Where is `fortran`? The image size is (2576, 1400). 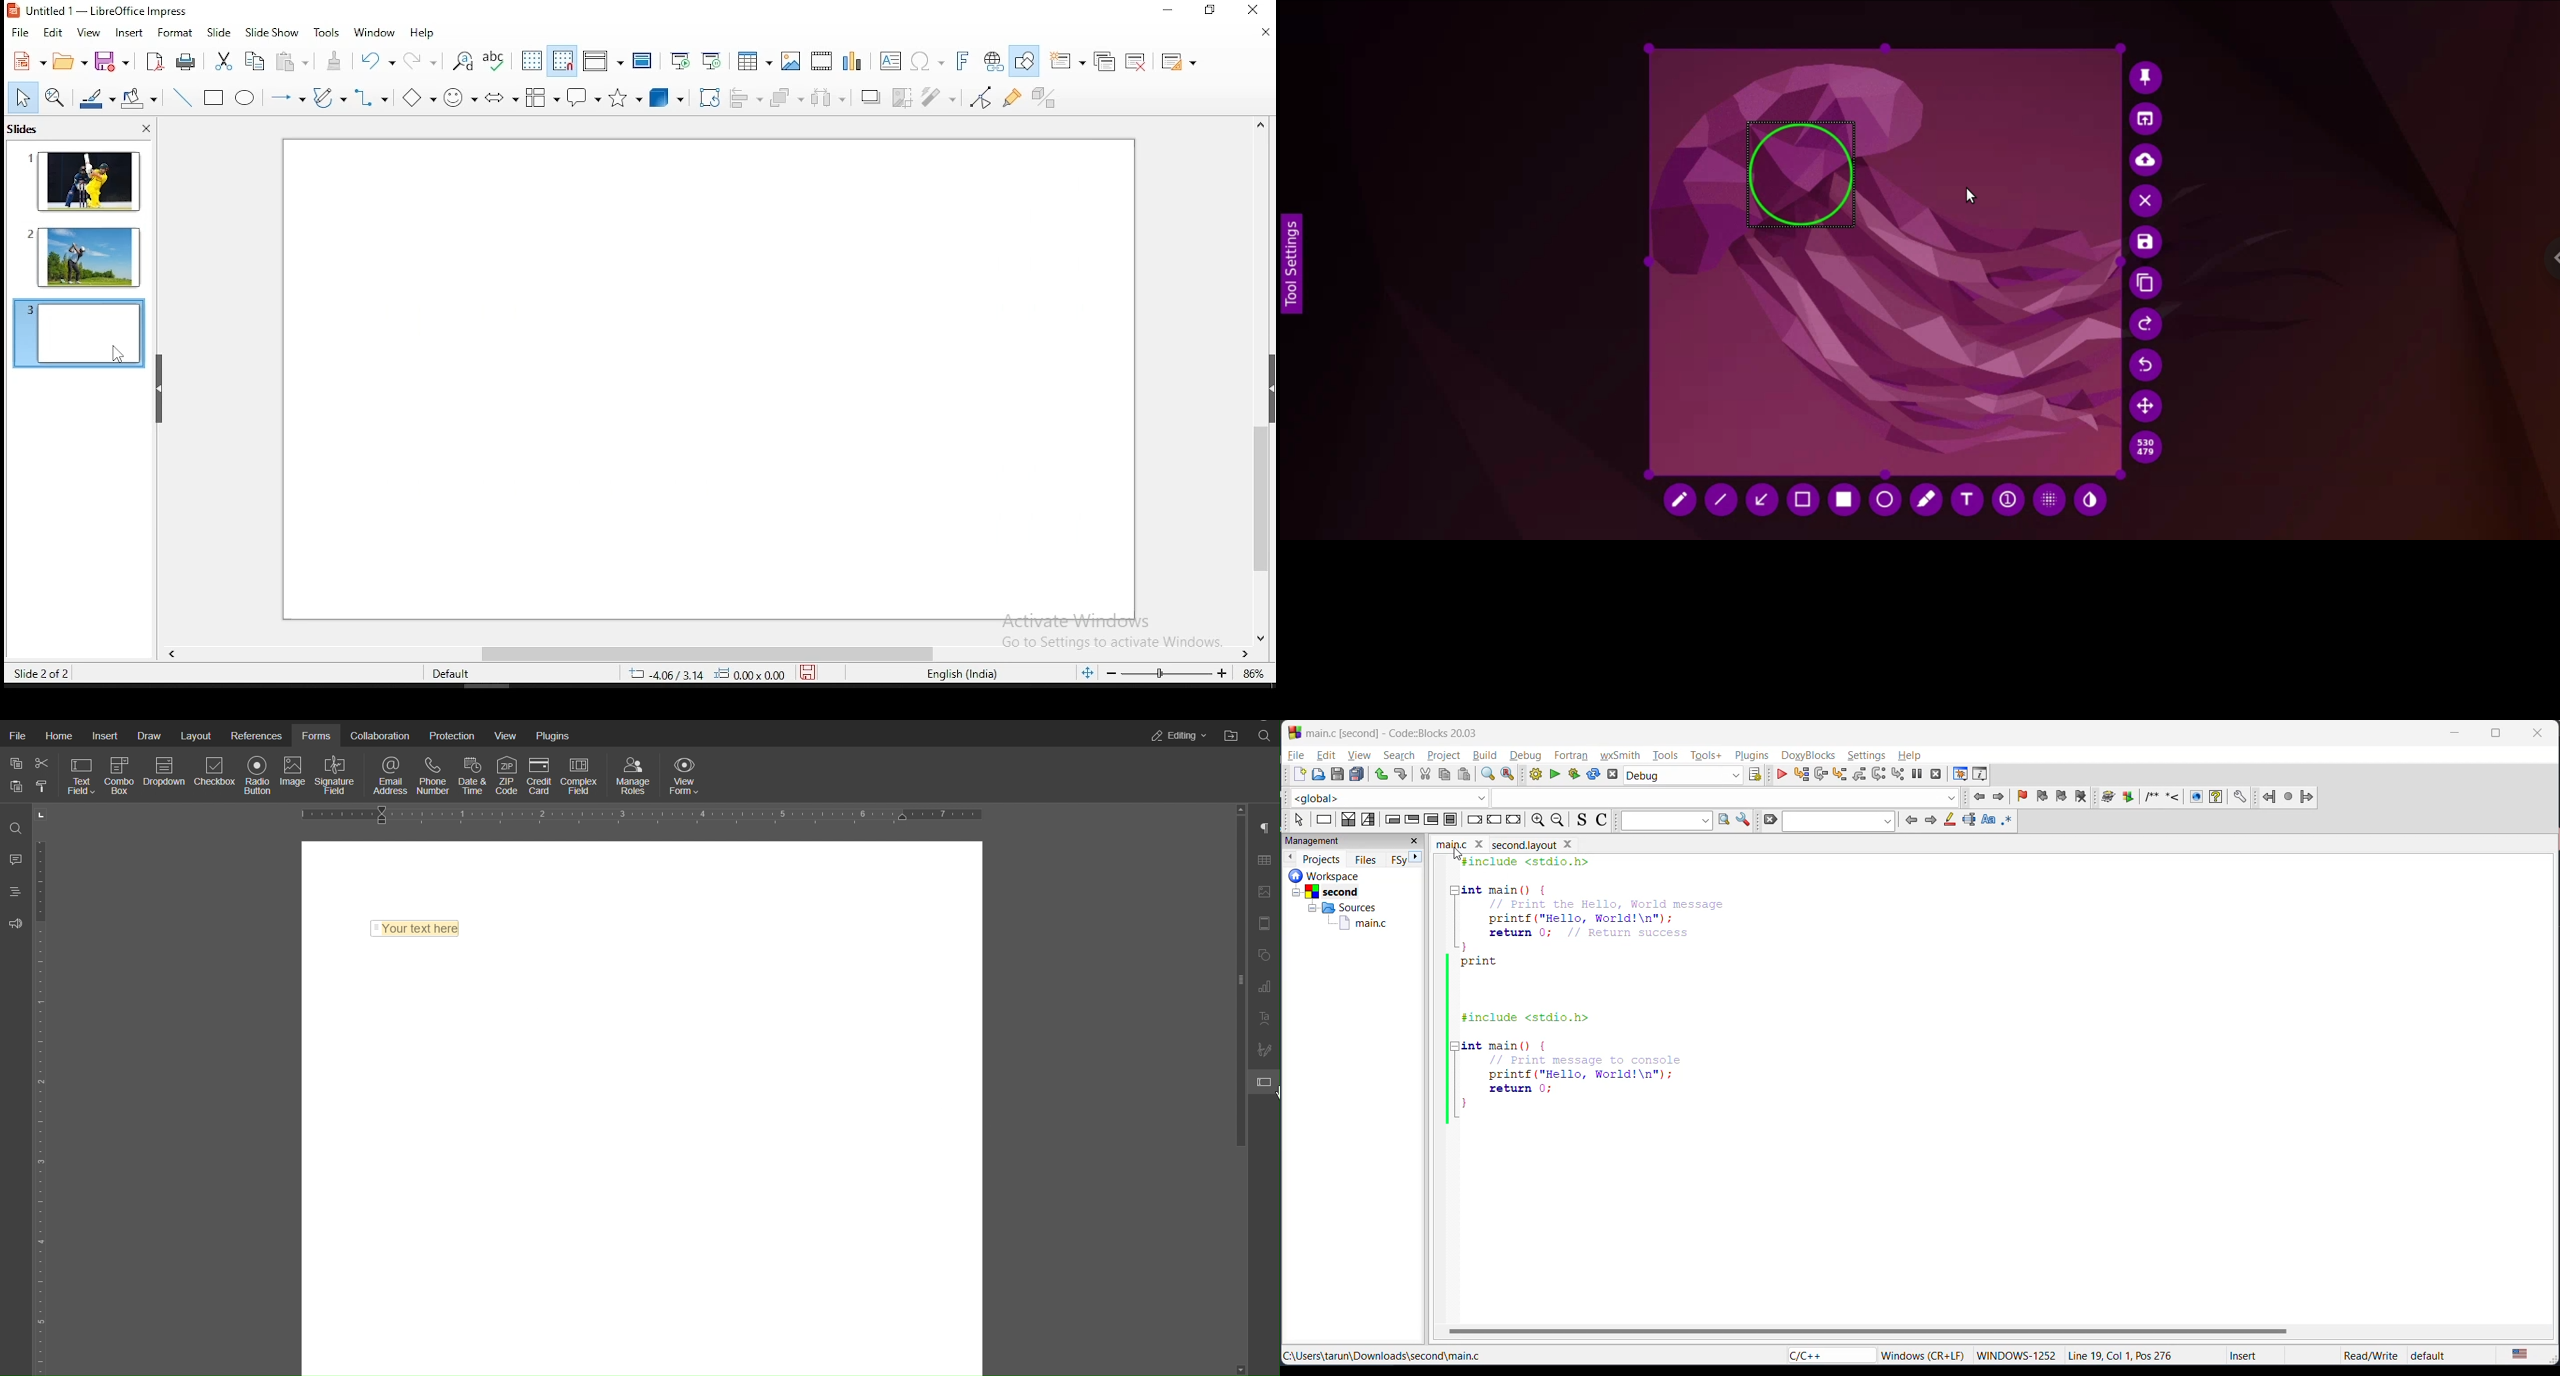
fortran is located at coordinates (1571, 755).